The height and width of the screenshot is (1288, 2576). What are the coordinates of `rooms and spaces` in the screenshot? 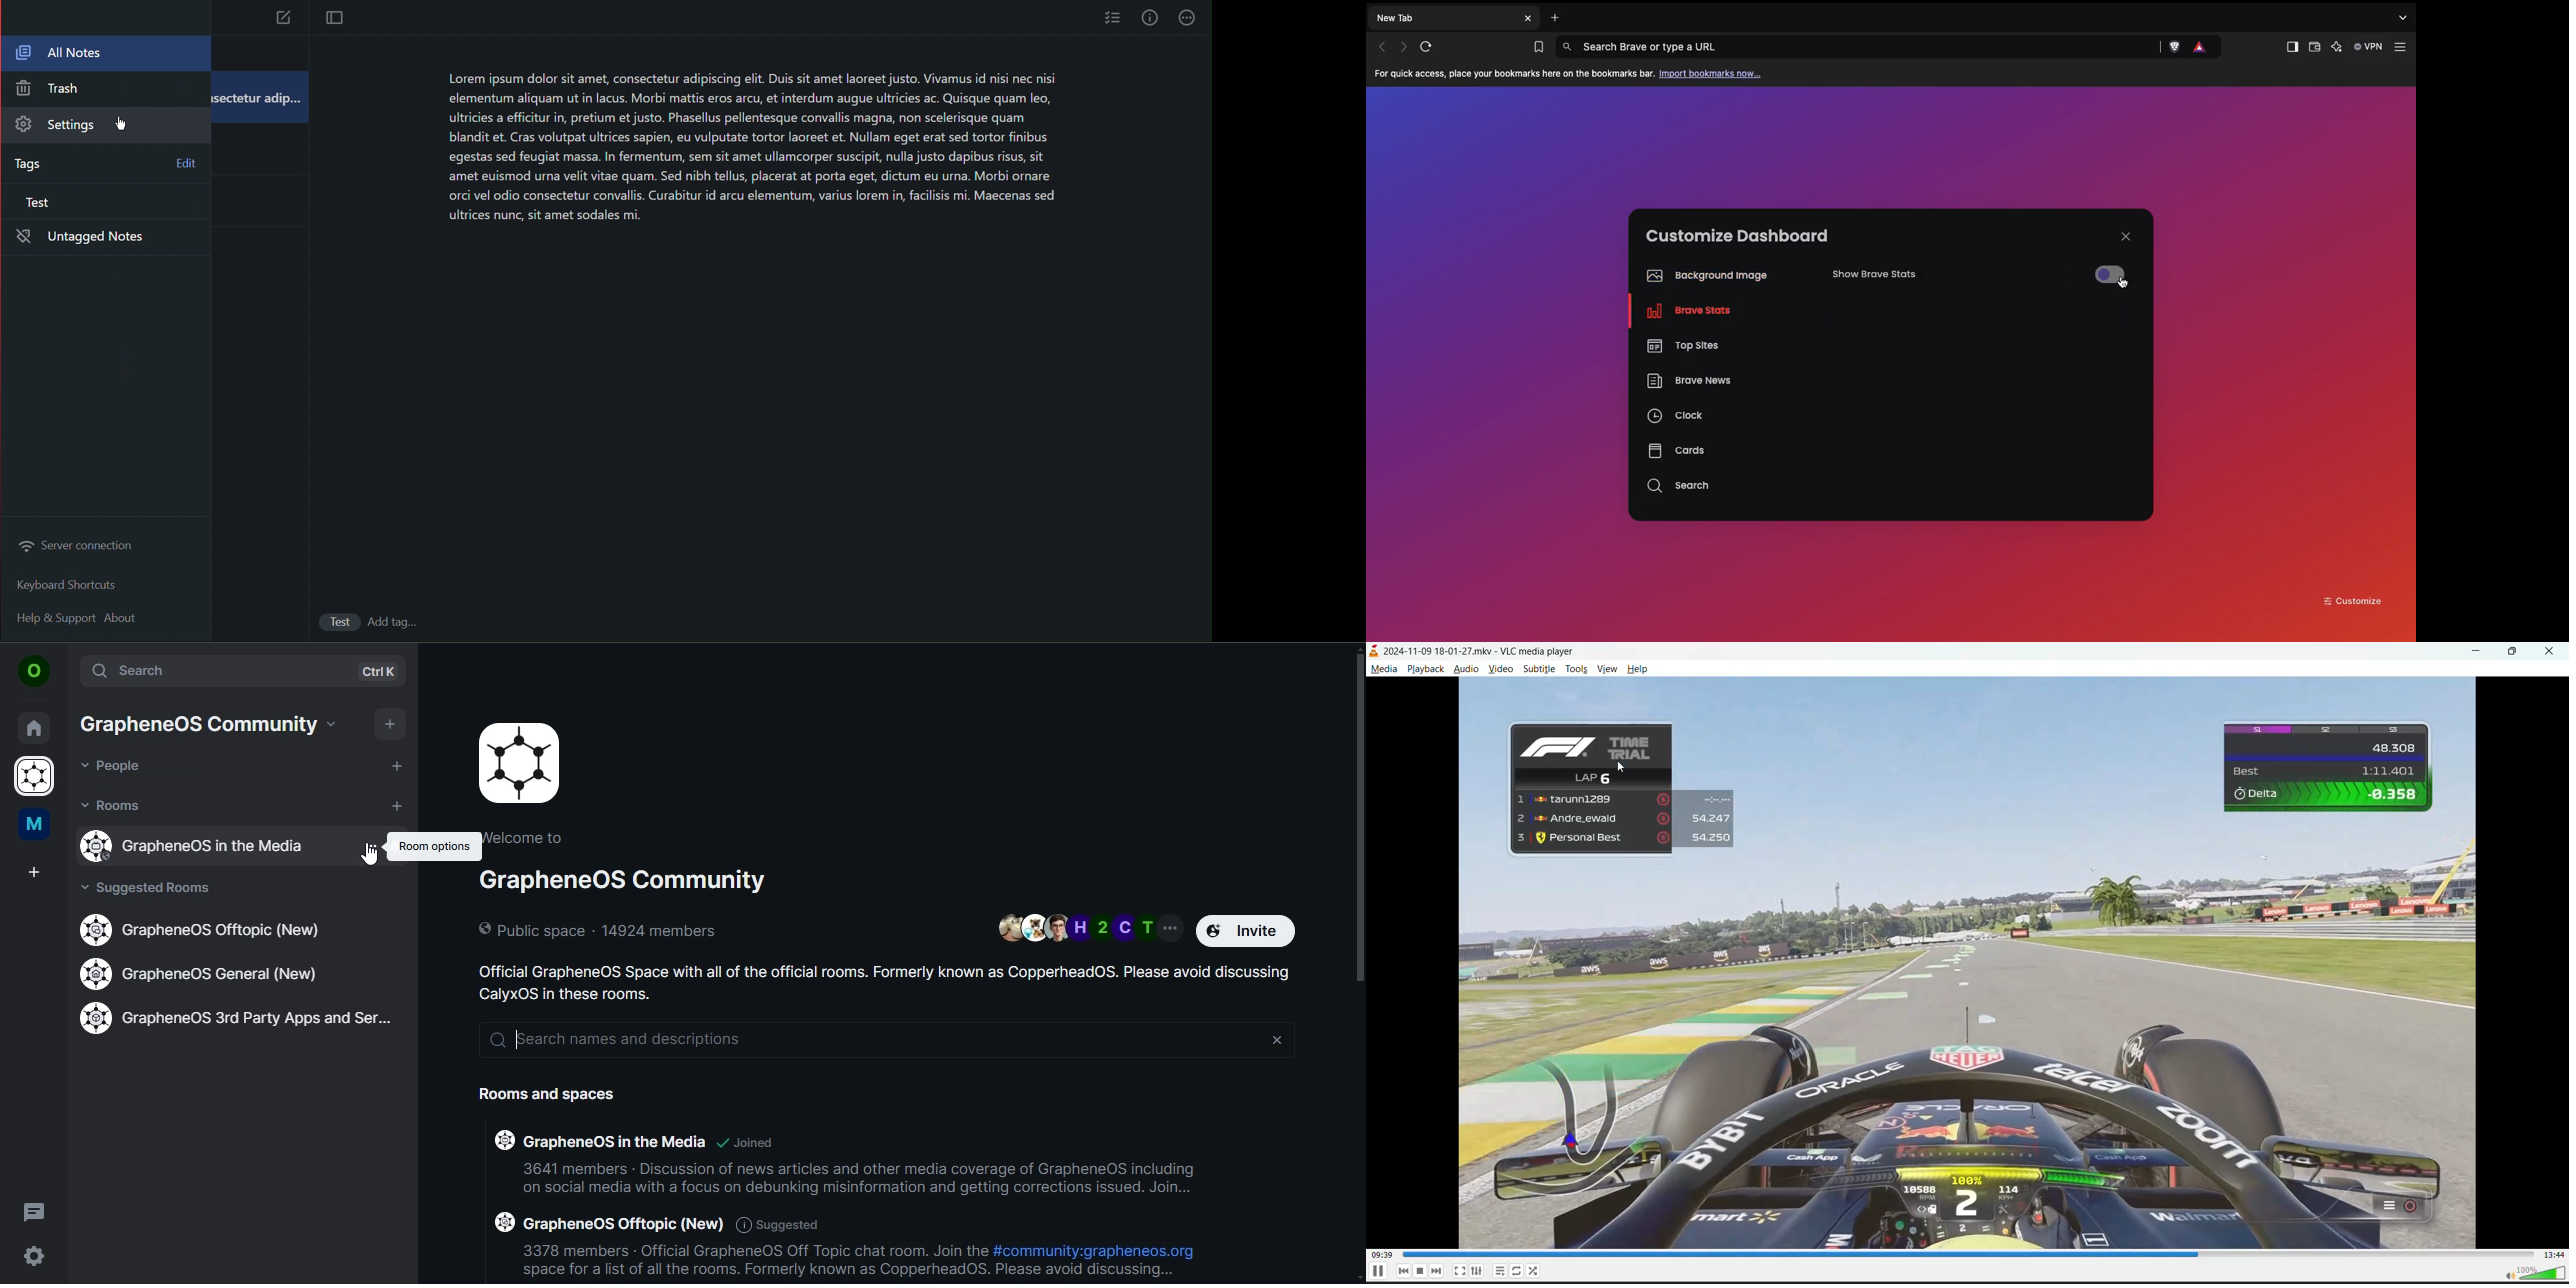 It's located at (560, 1096).